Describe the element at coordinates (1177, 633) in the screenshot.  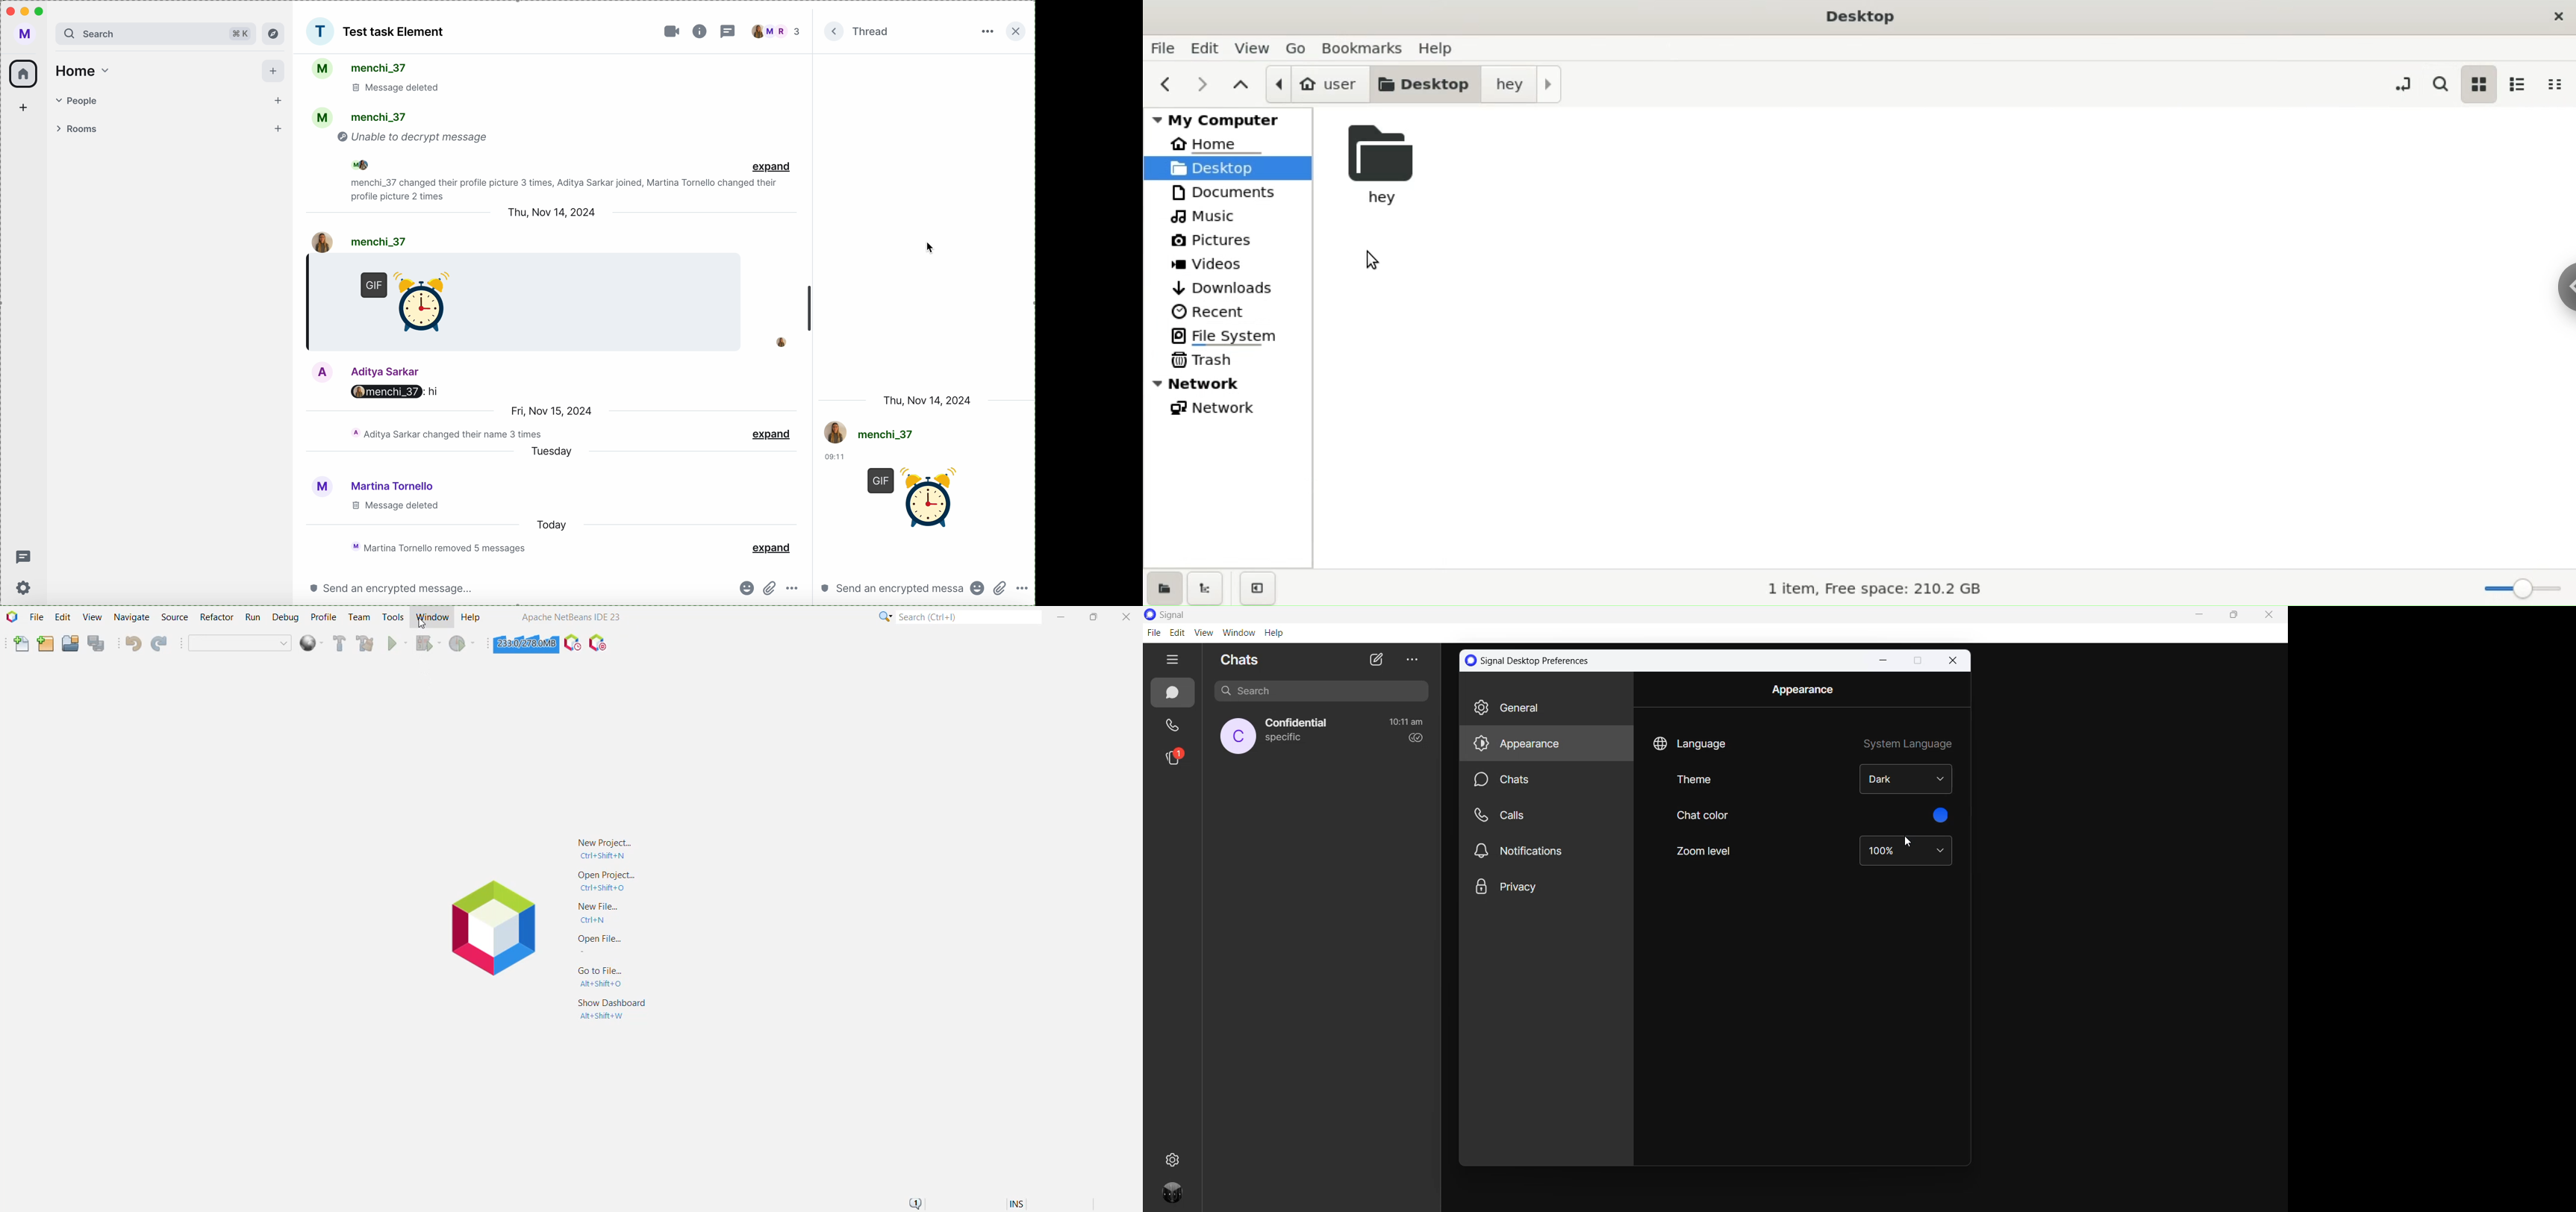
I see `edit` at that location.